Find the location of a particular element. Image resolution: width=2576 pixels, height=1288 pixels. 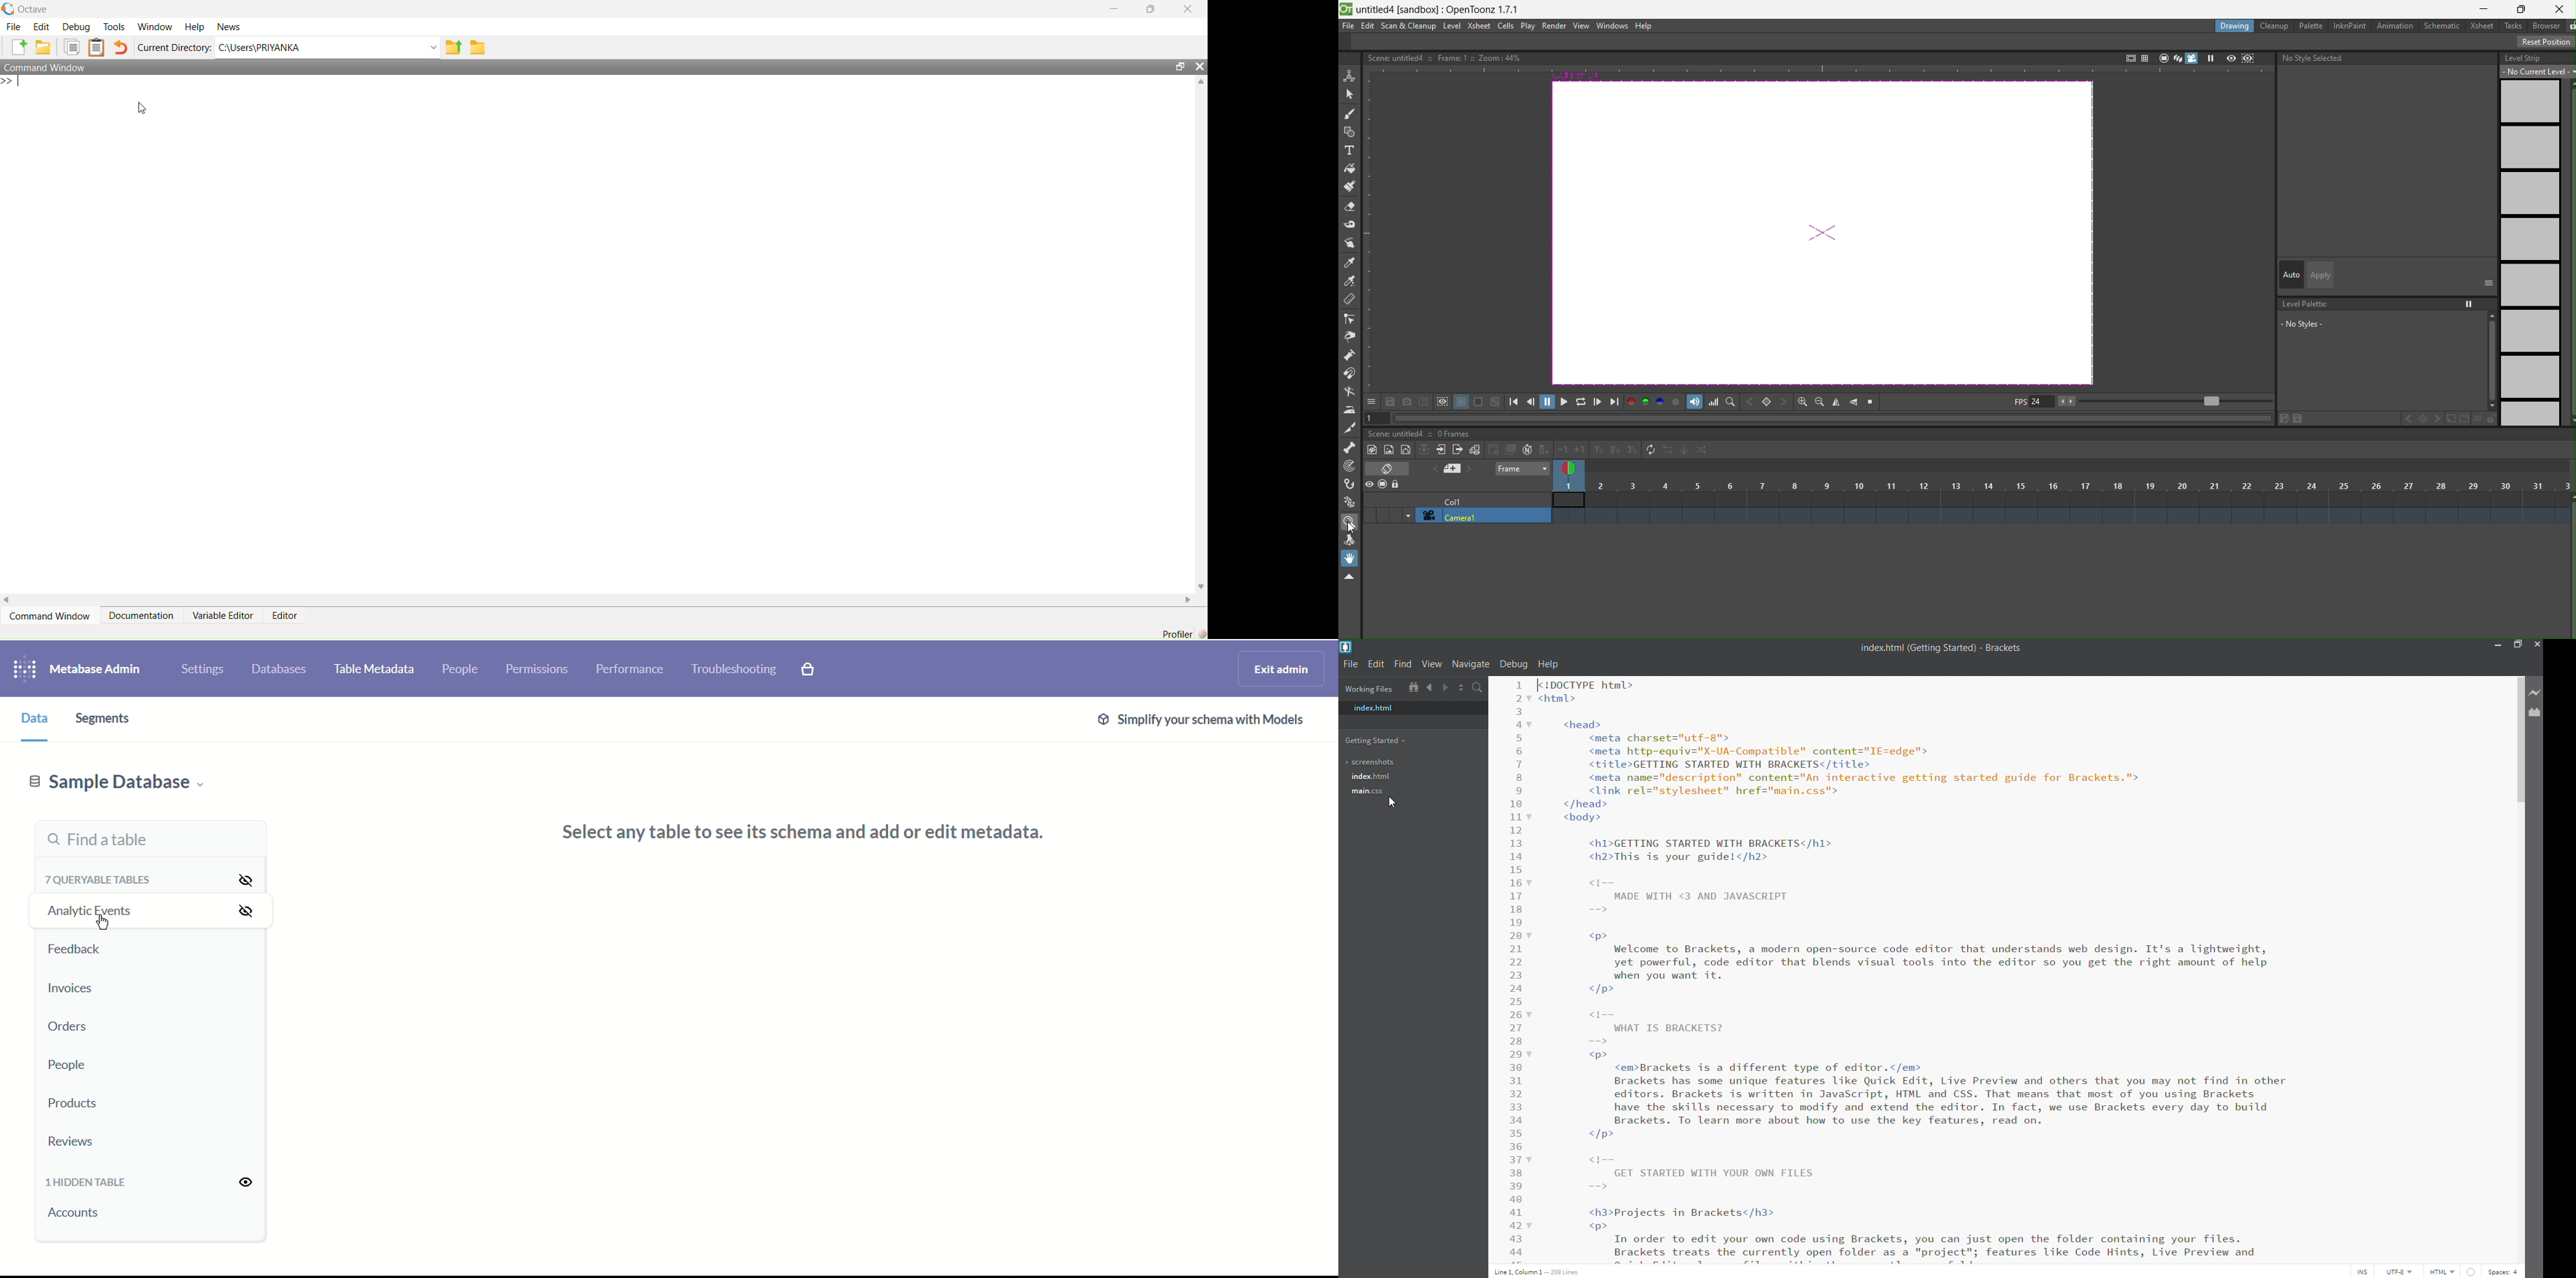

 is located at coordinates (1349, 77).